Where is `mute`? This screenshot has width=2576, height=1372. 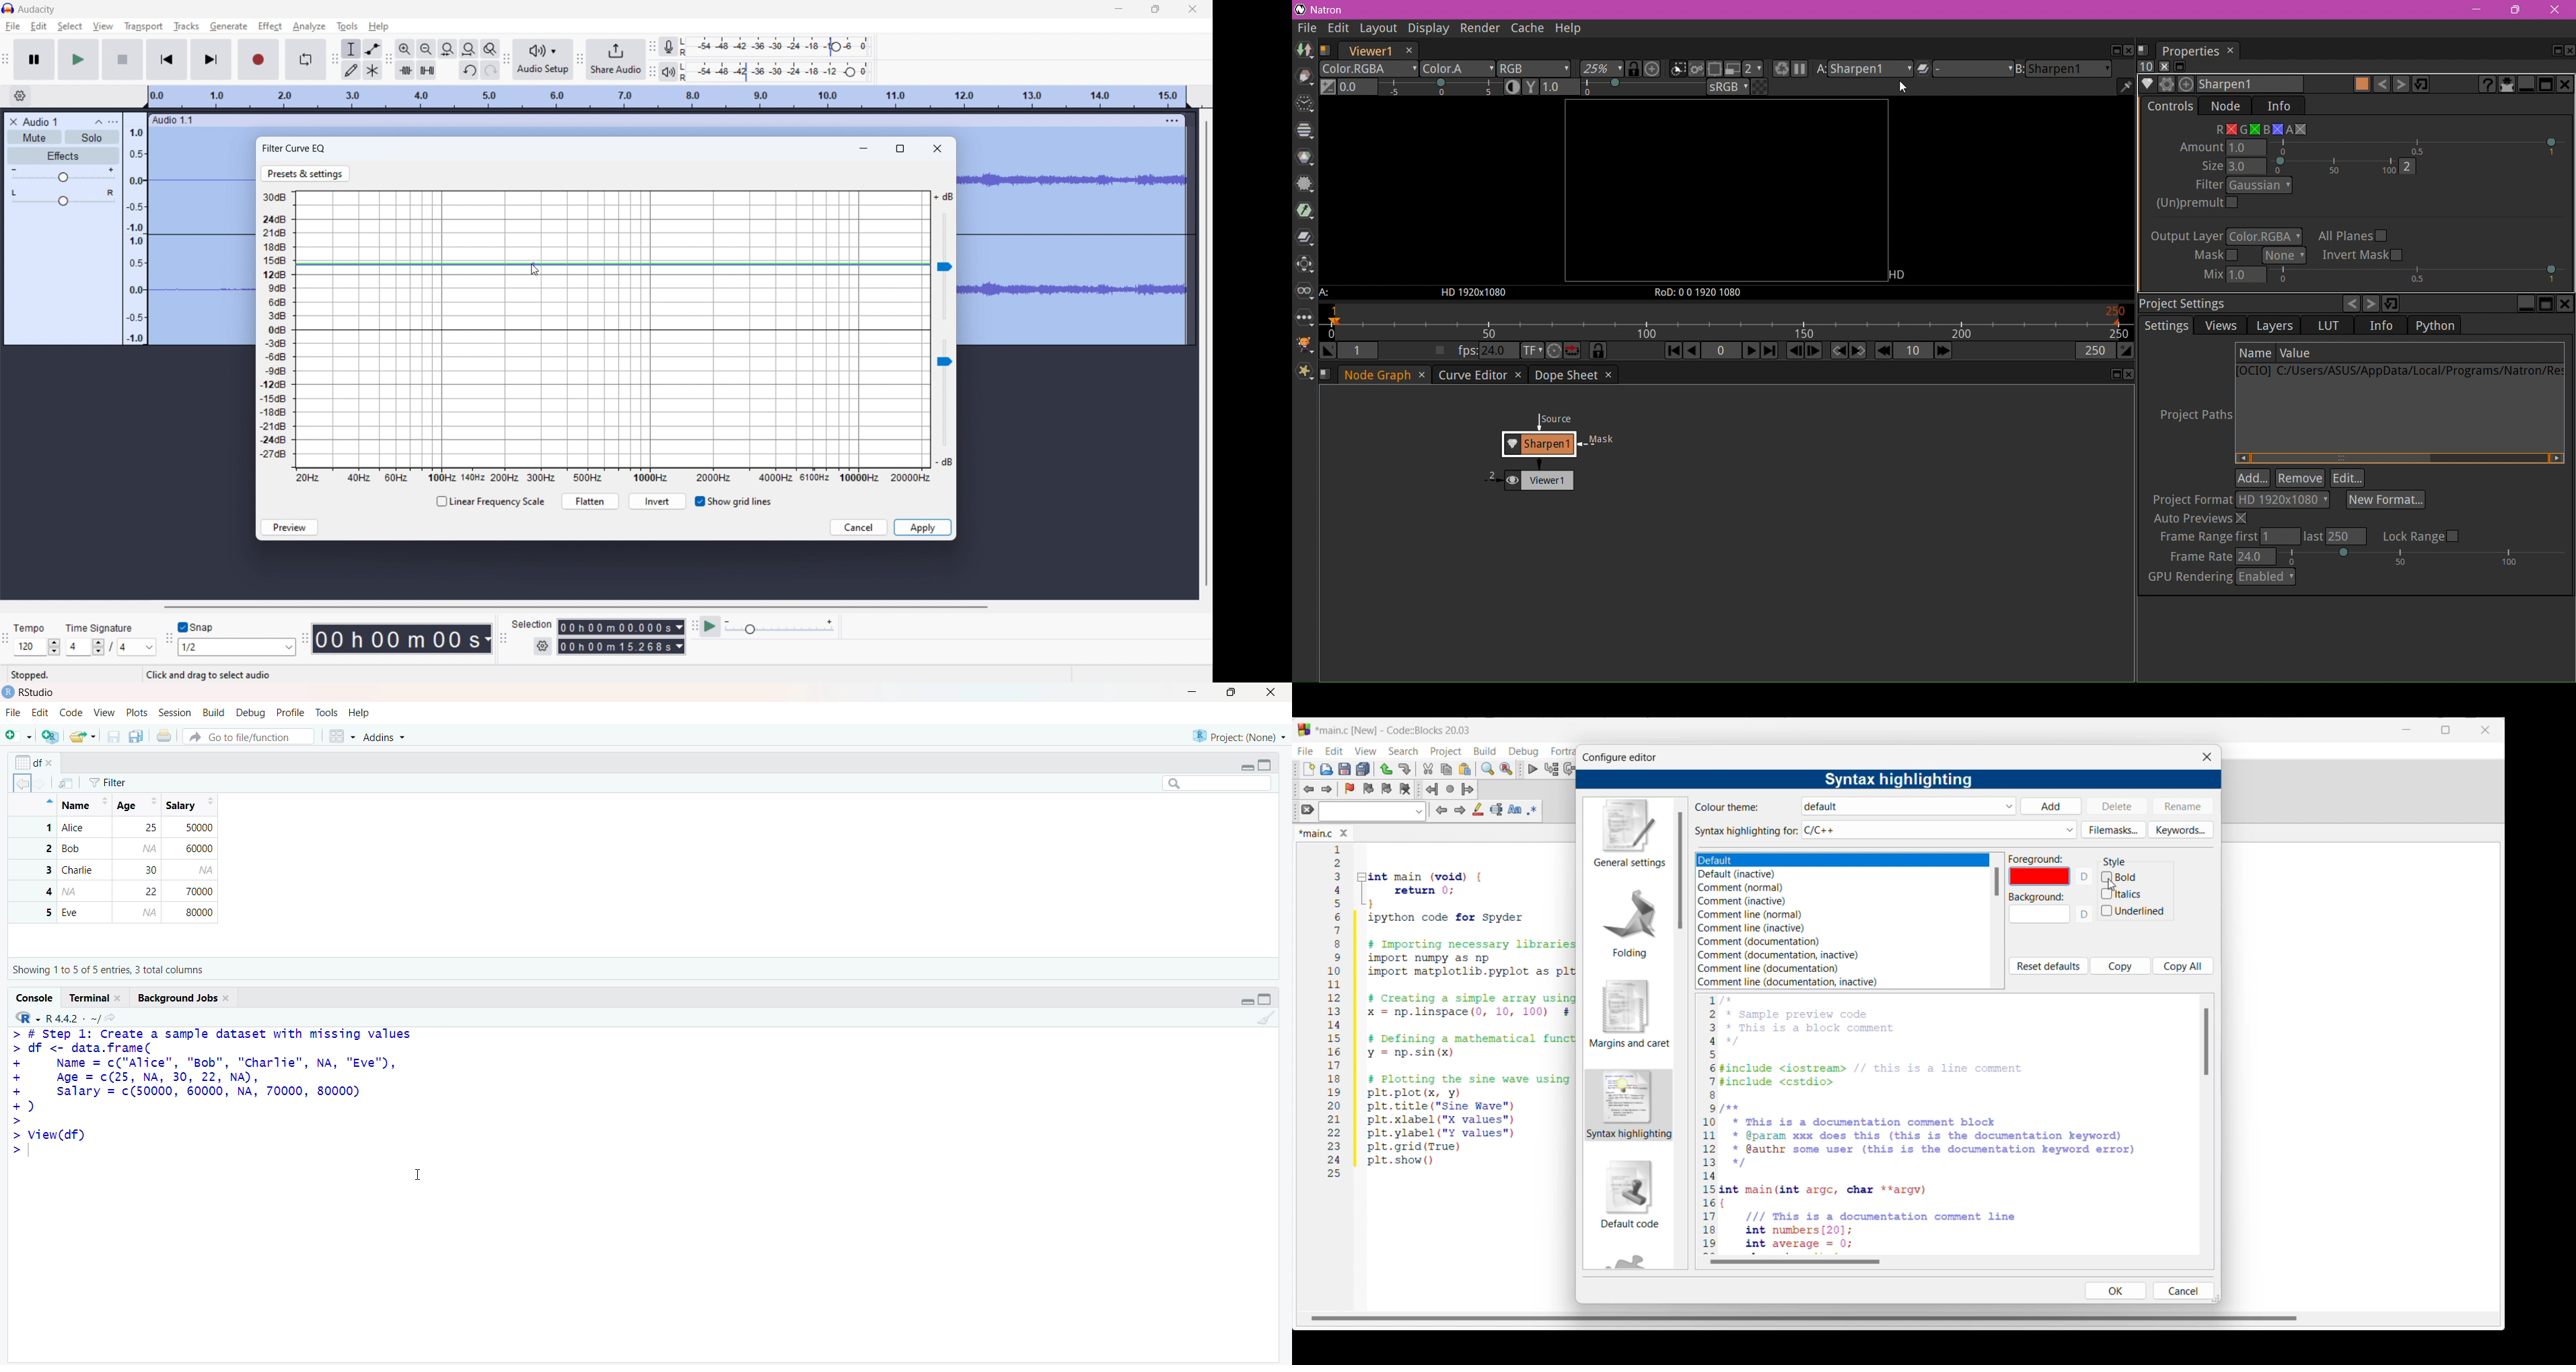 mute is located at coordinates (34, 137).